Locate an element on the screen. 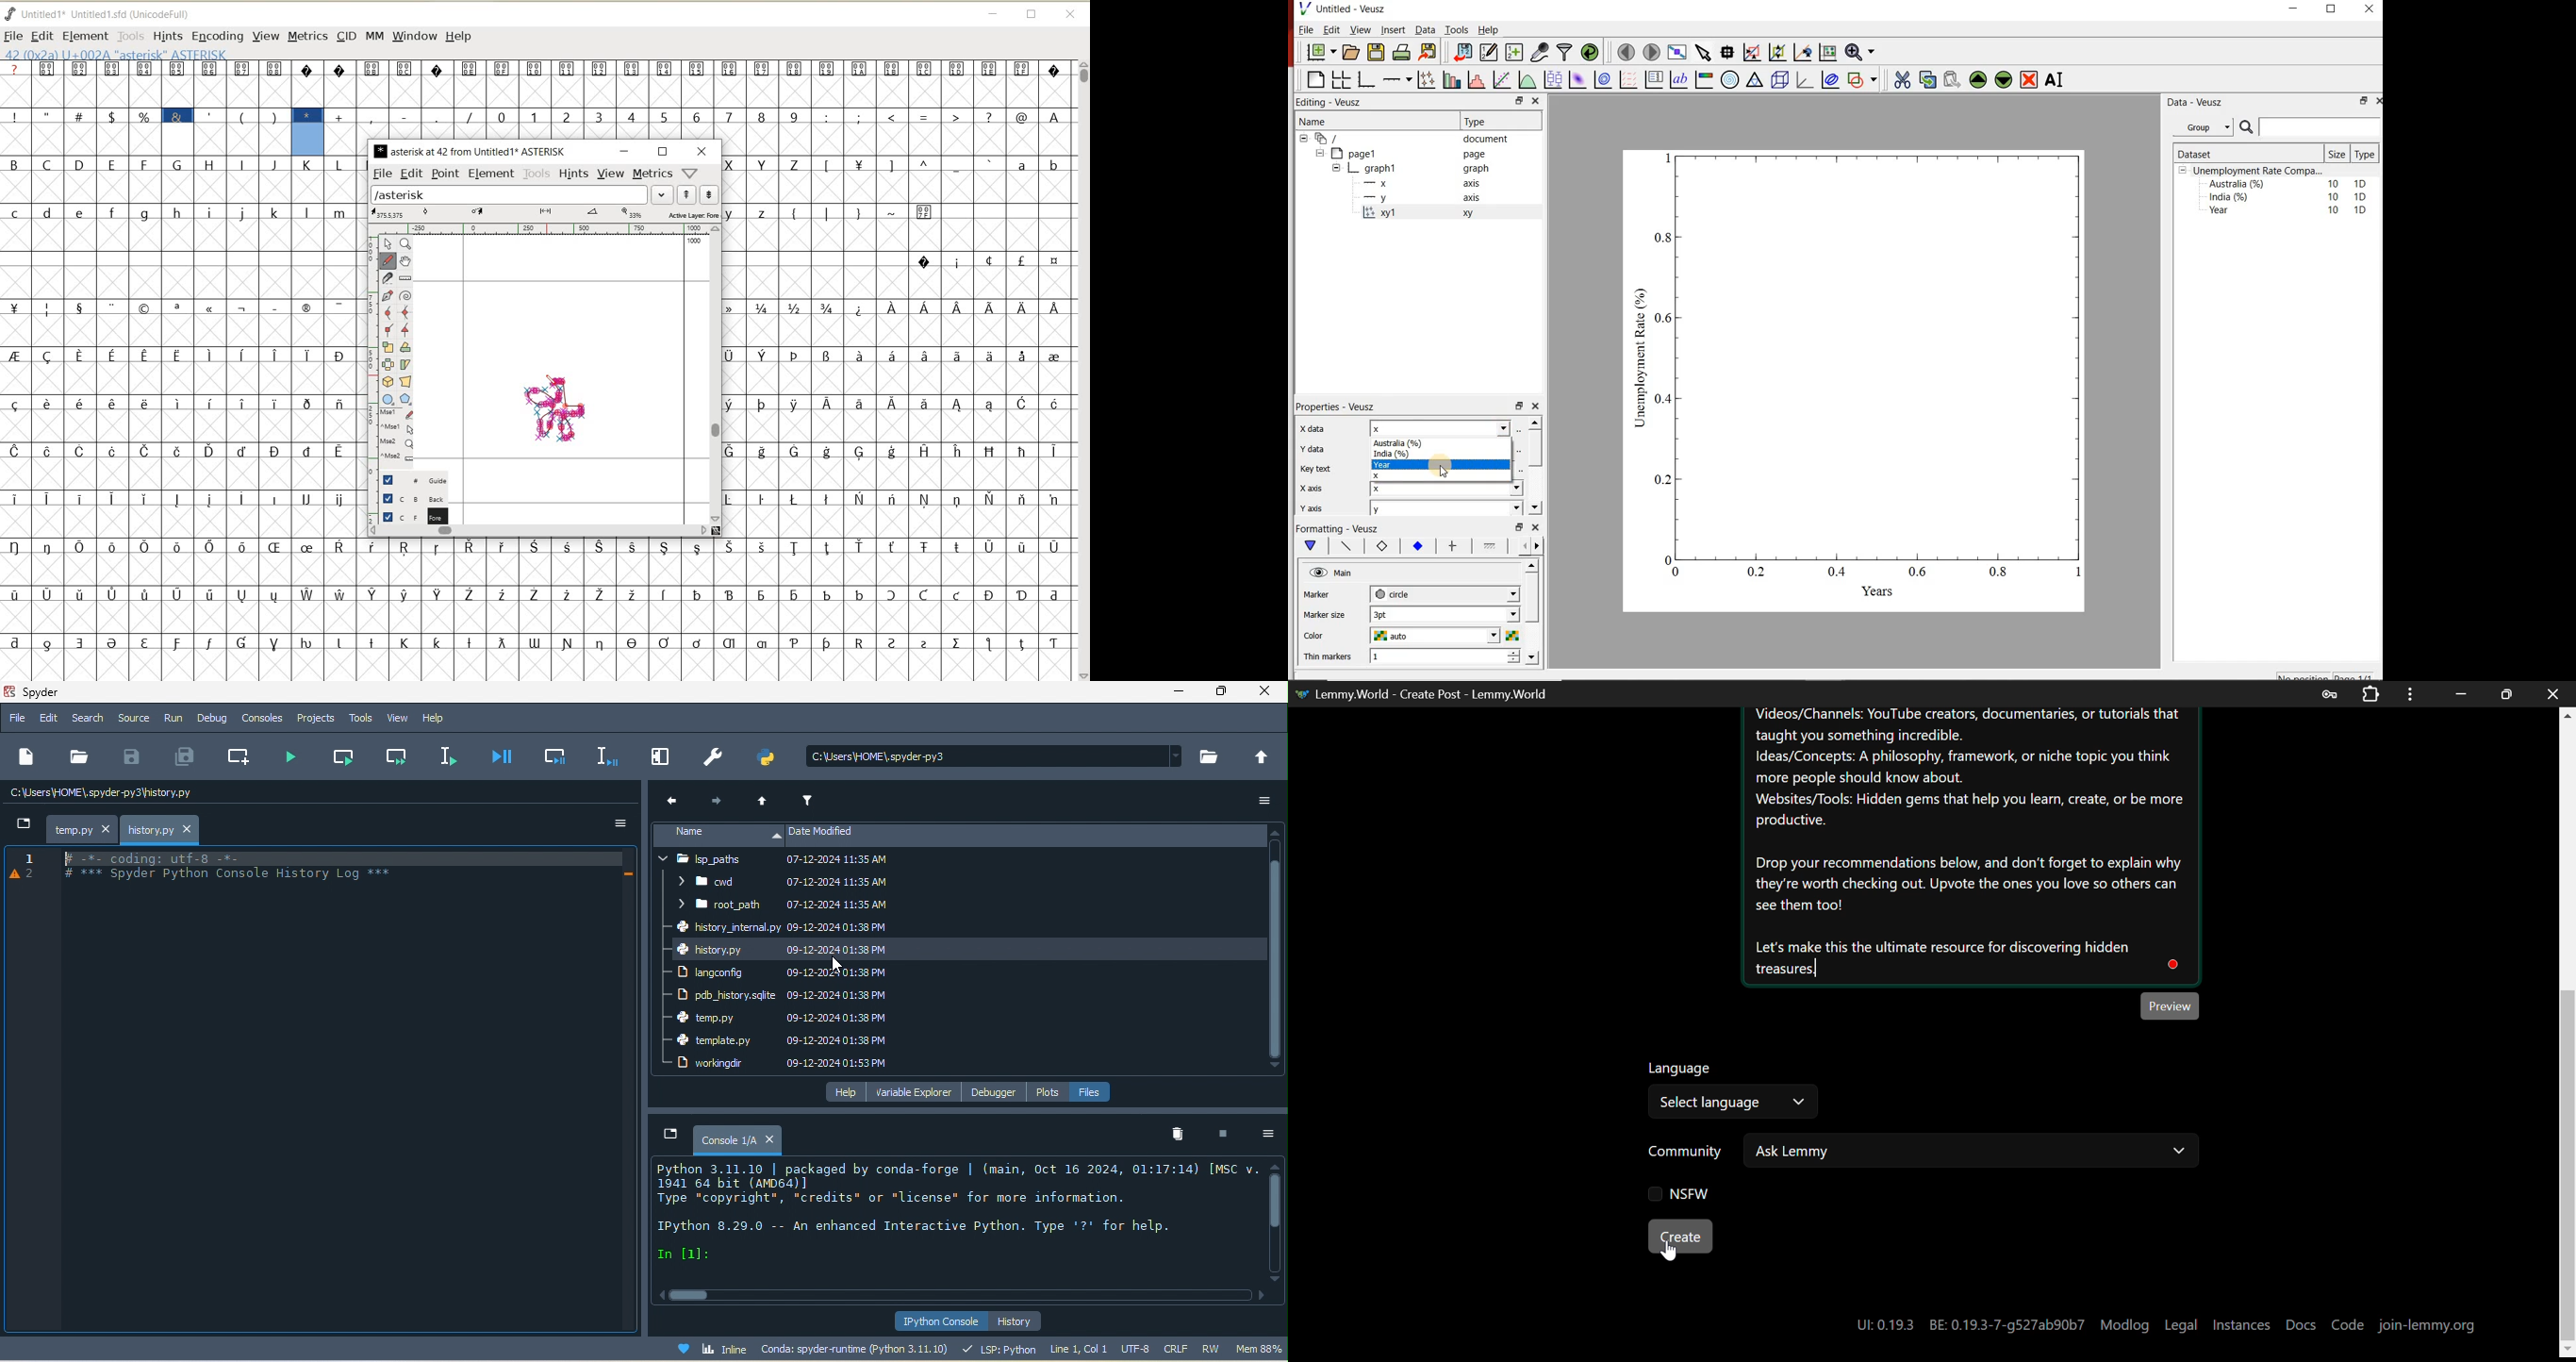 The width and height of the screenshot is (2576, 1372). ACTIVE LAYER is located at coordinates (545, 214).